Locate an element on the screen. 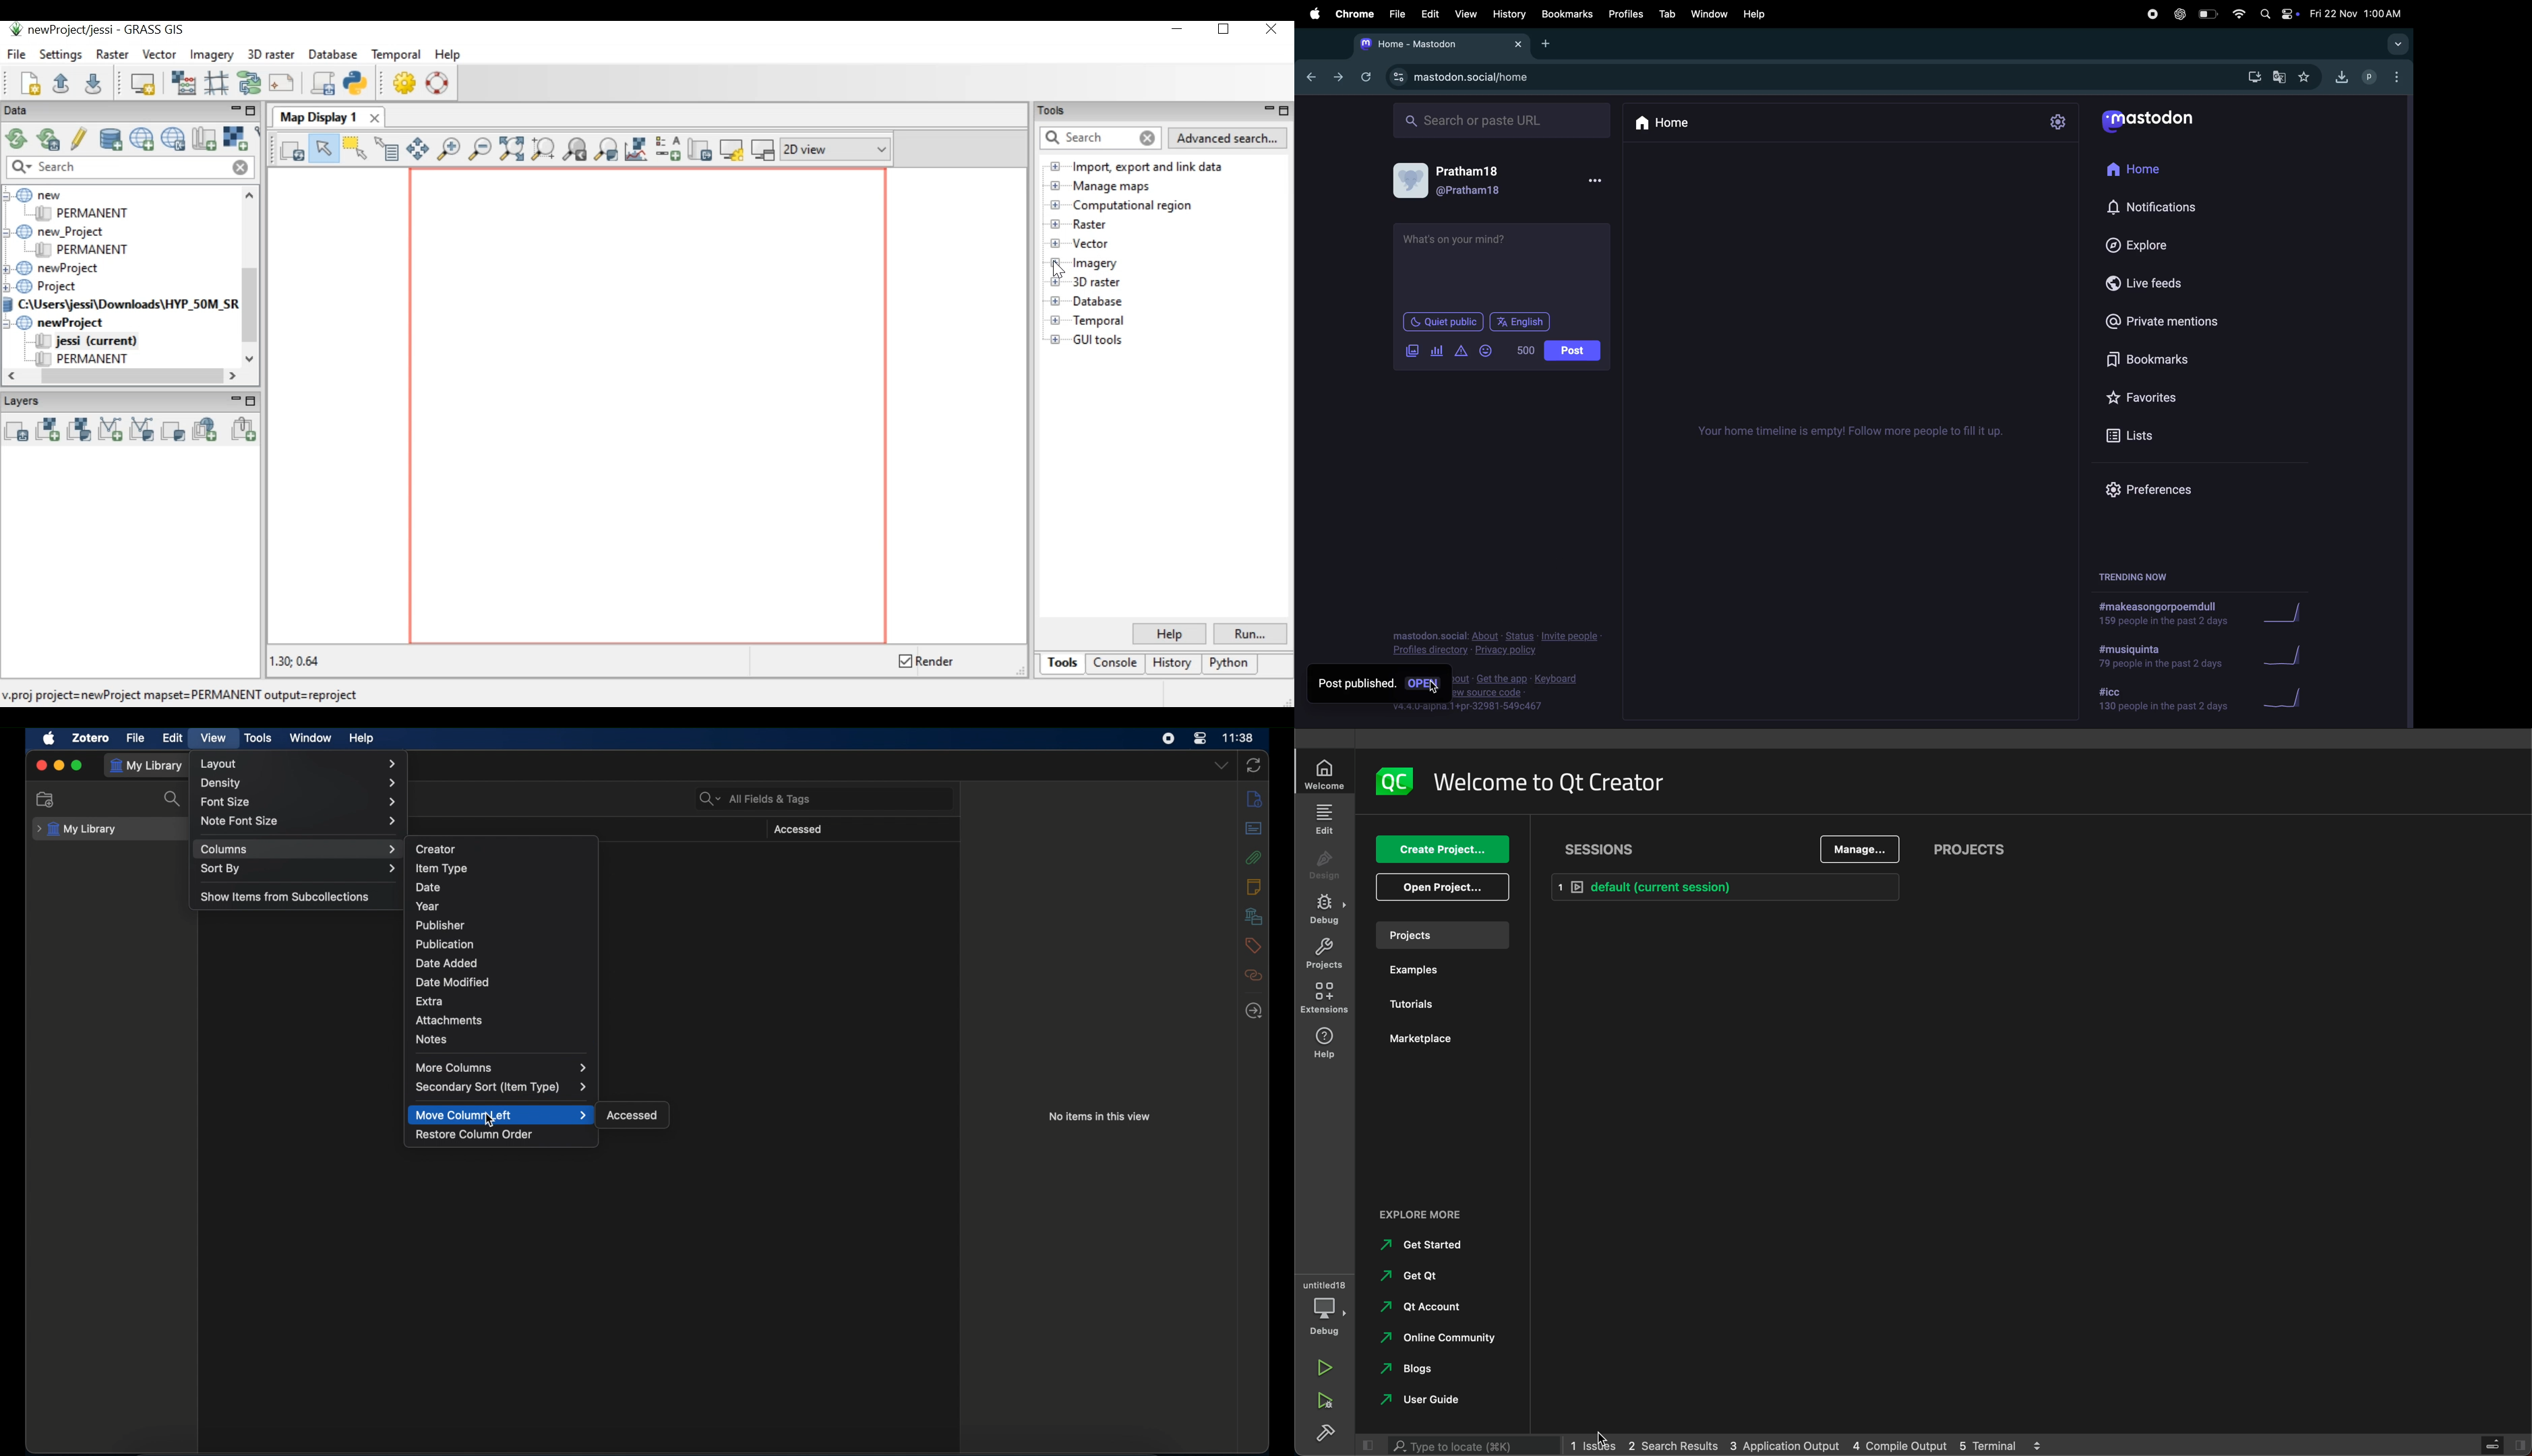  forward is located at coordinates (1339, 78).